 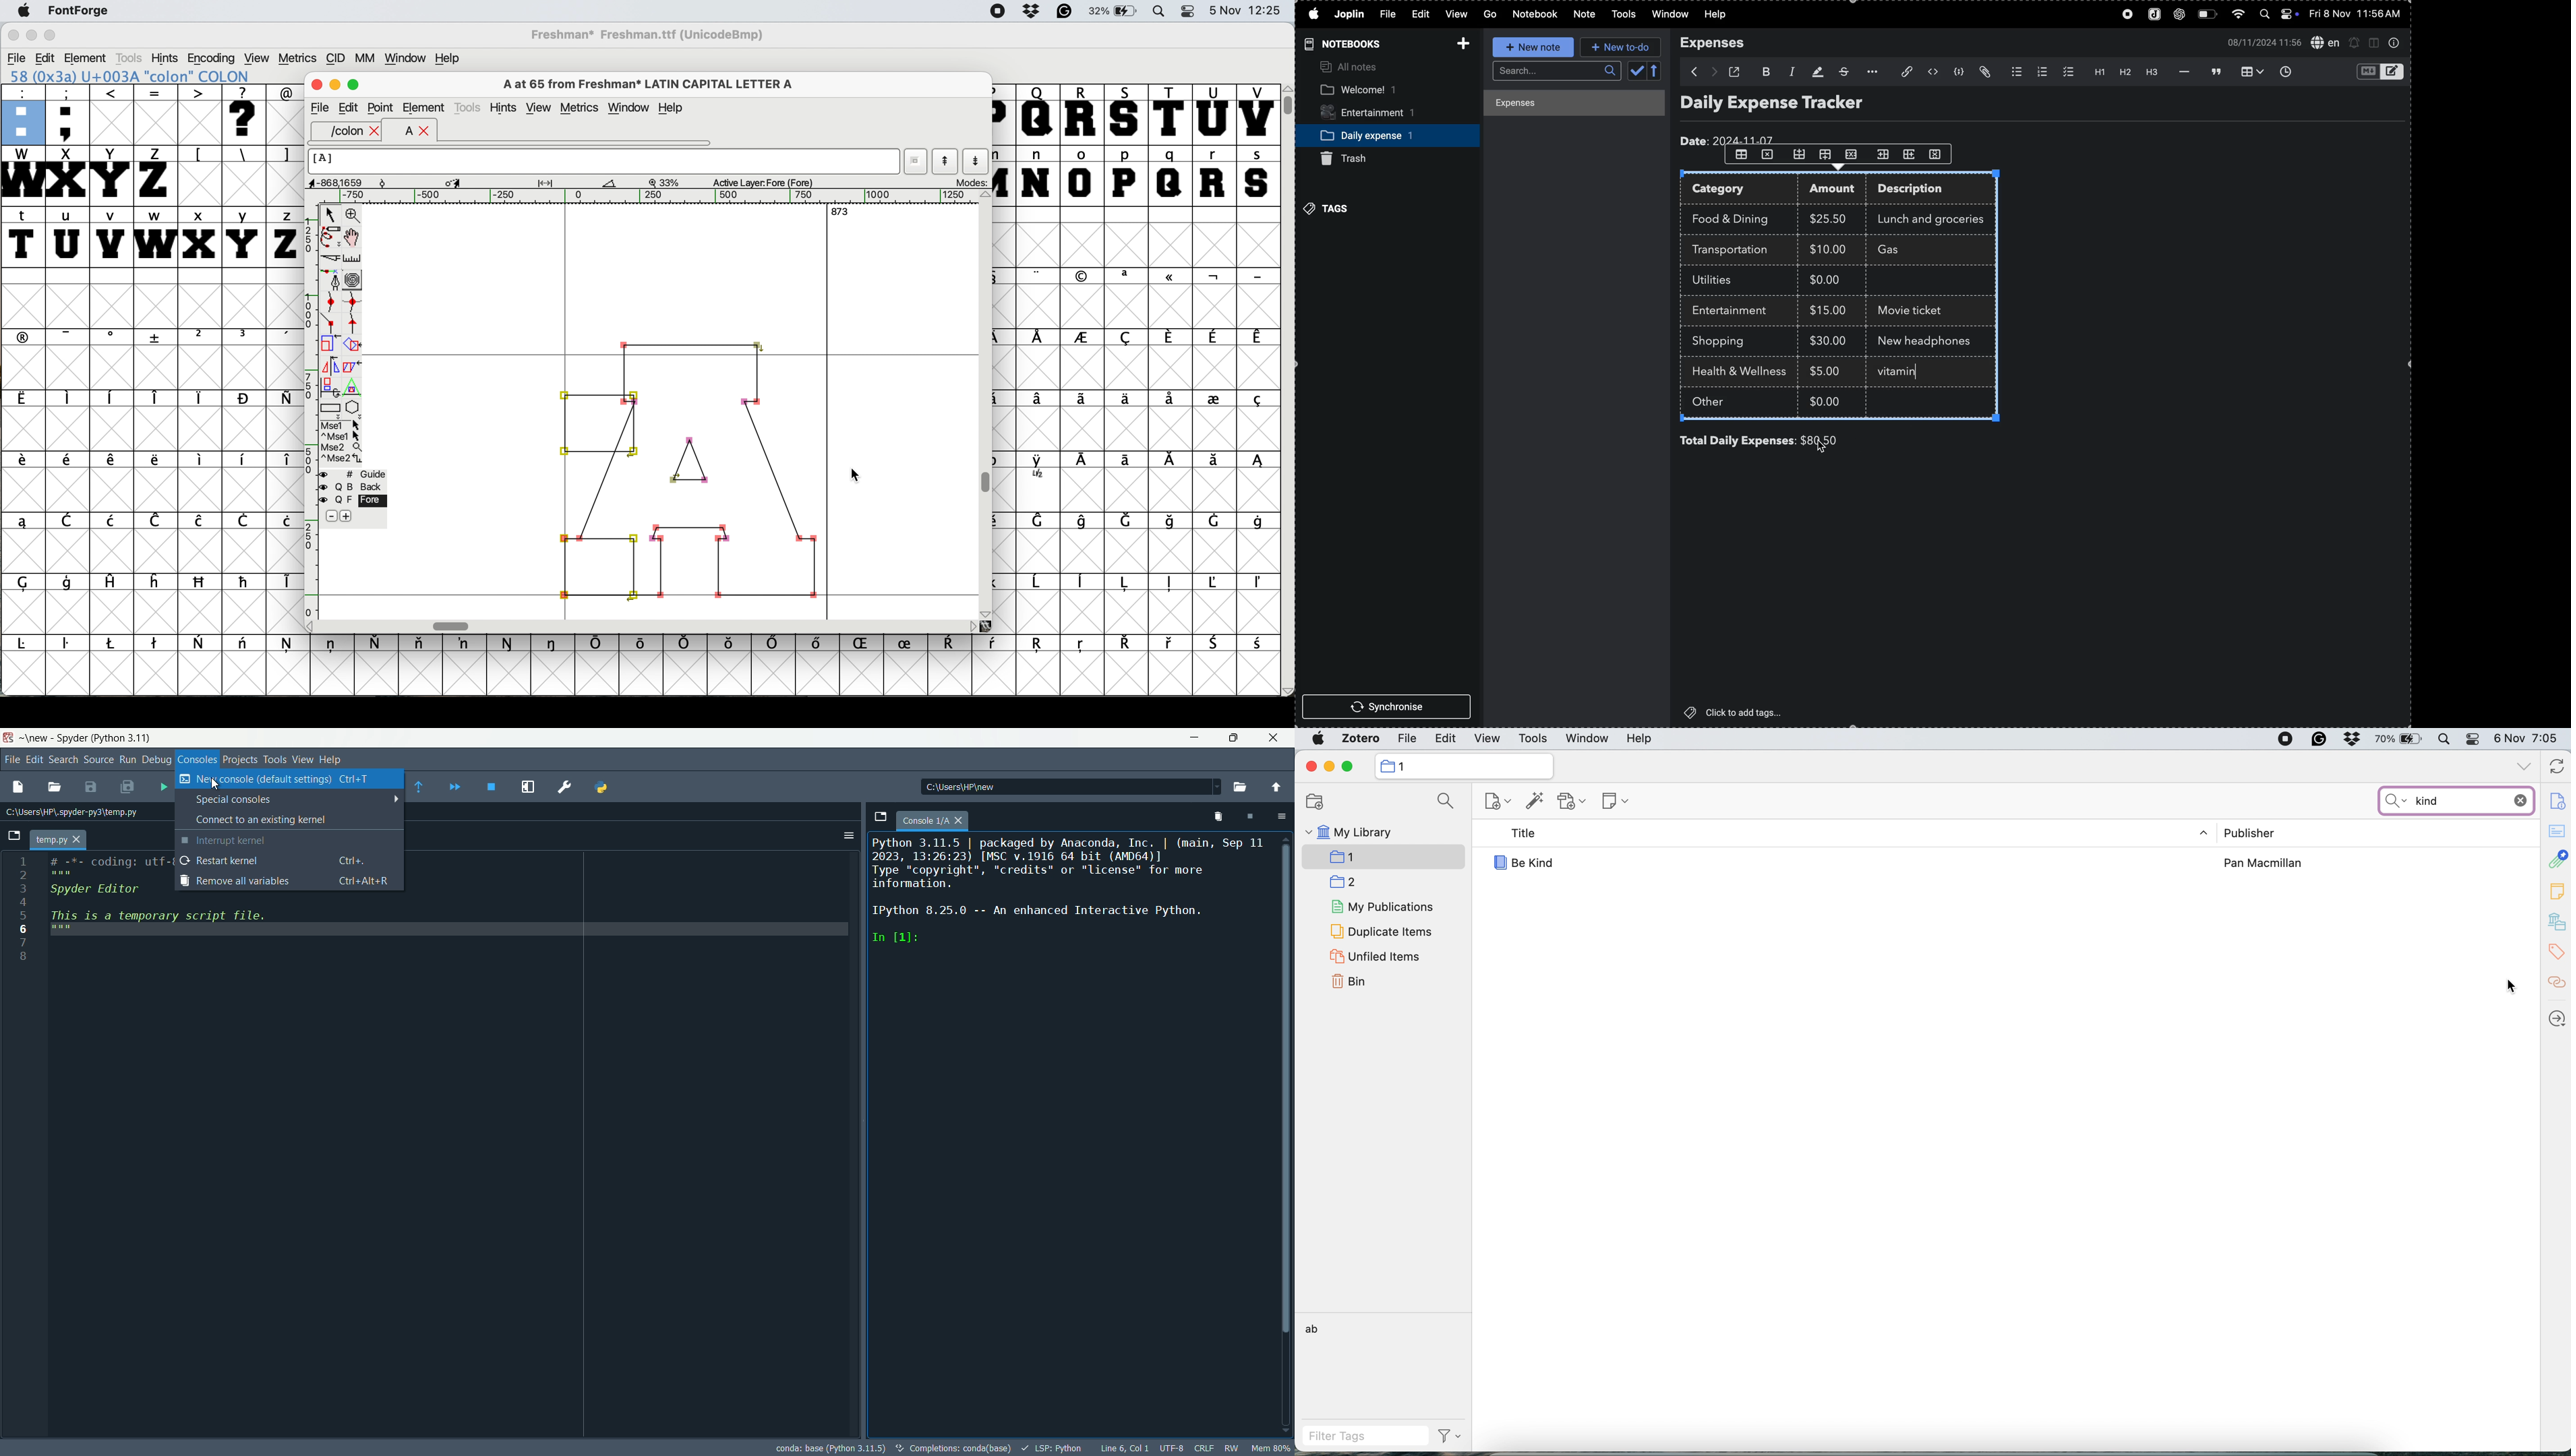 What do you see at coordinates (127, 759) in the screenshot?
I see `run menu` at bounding box center [127, 759].